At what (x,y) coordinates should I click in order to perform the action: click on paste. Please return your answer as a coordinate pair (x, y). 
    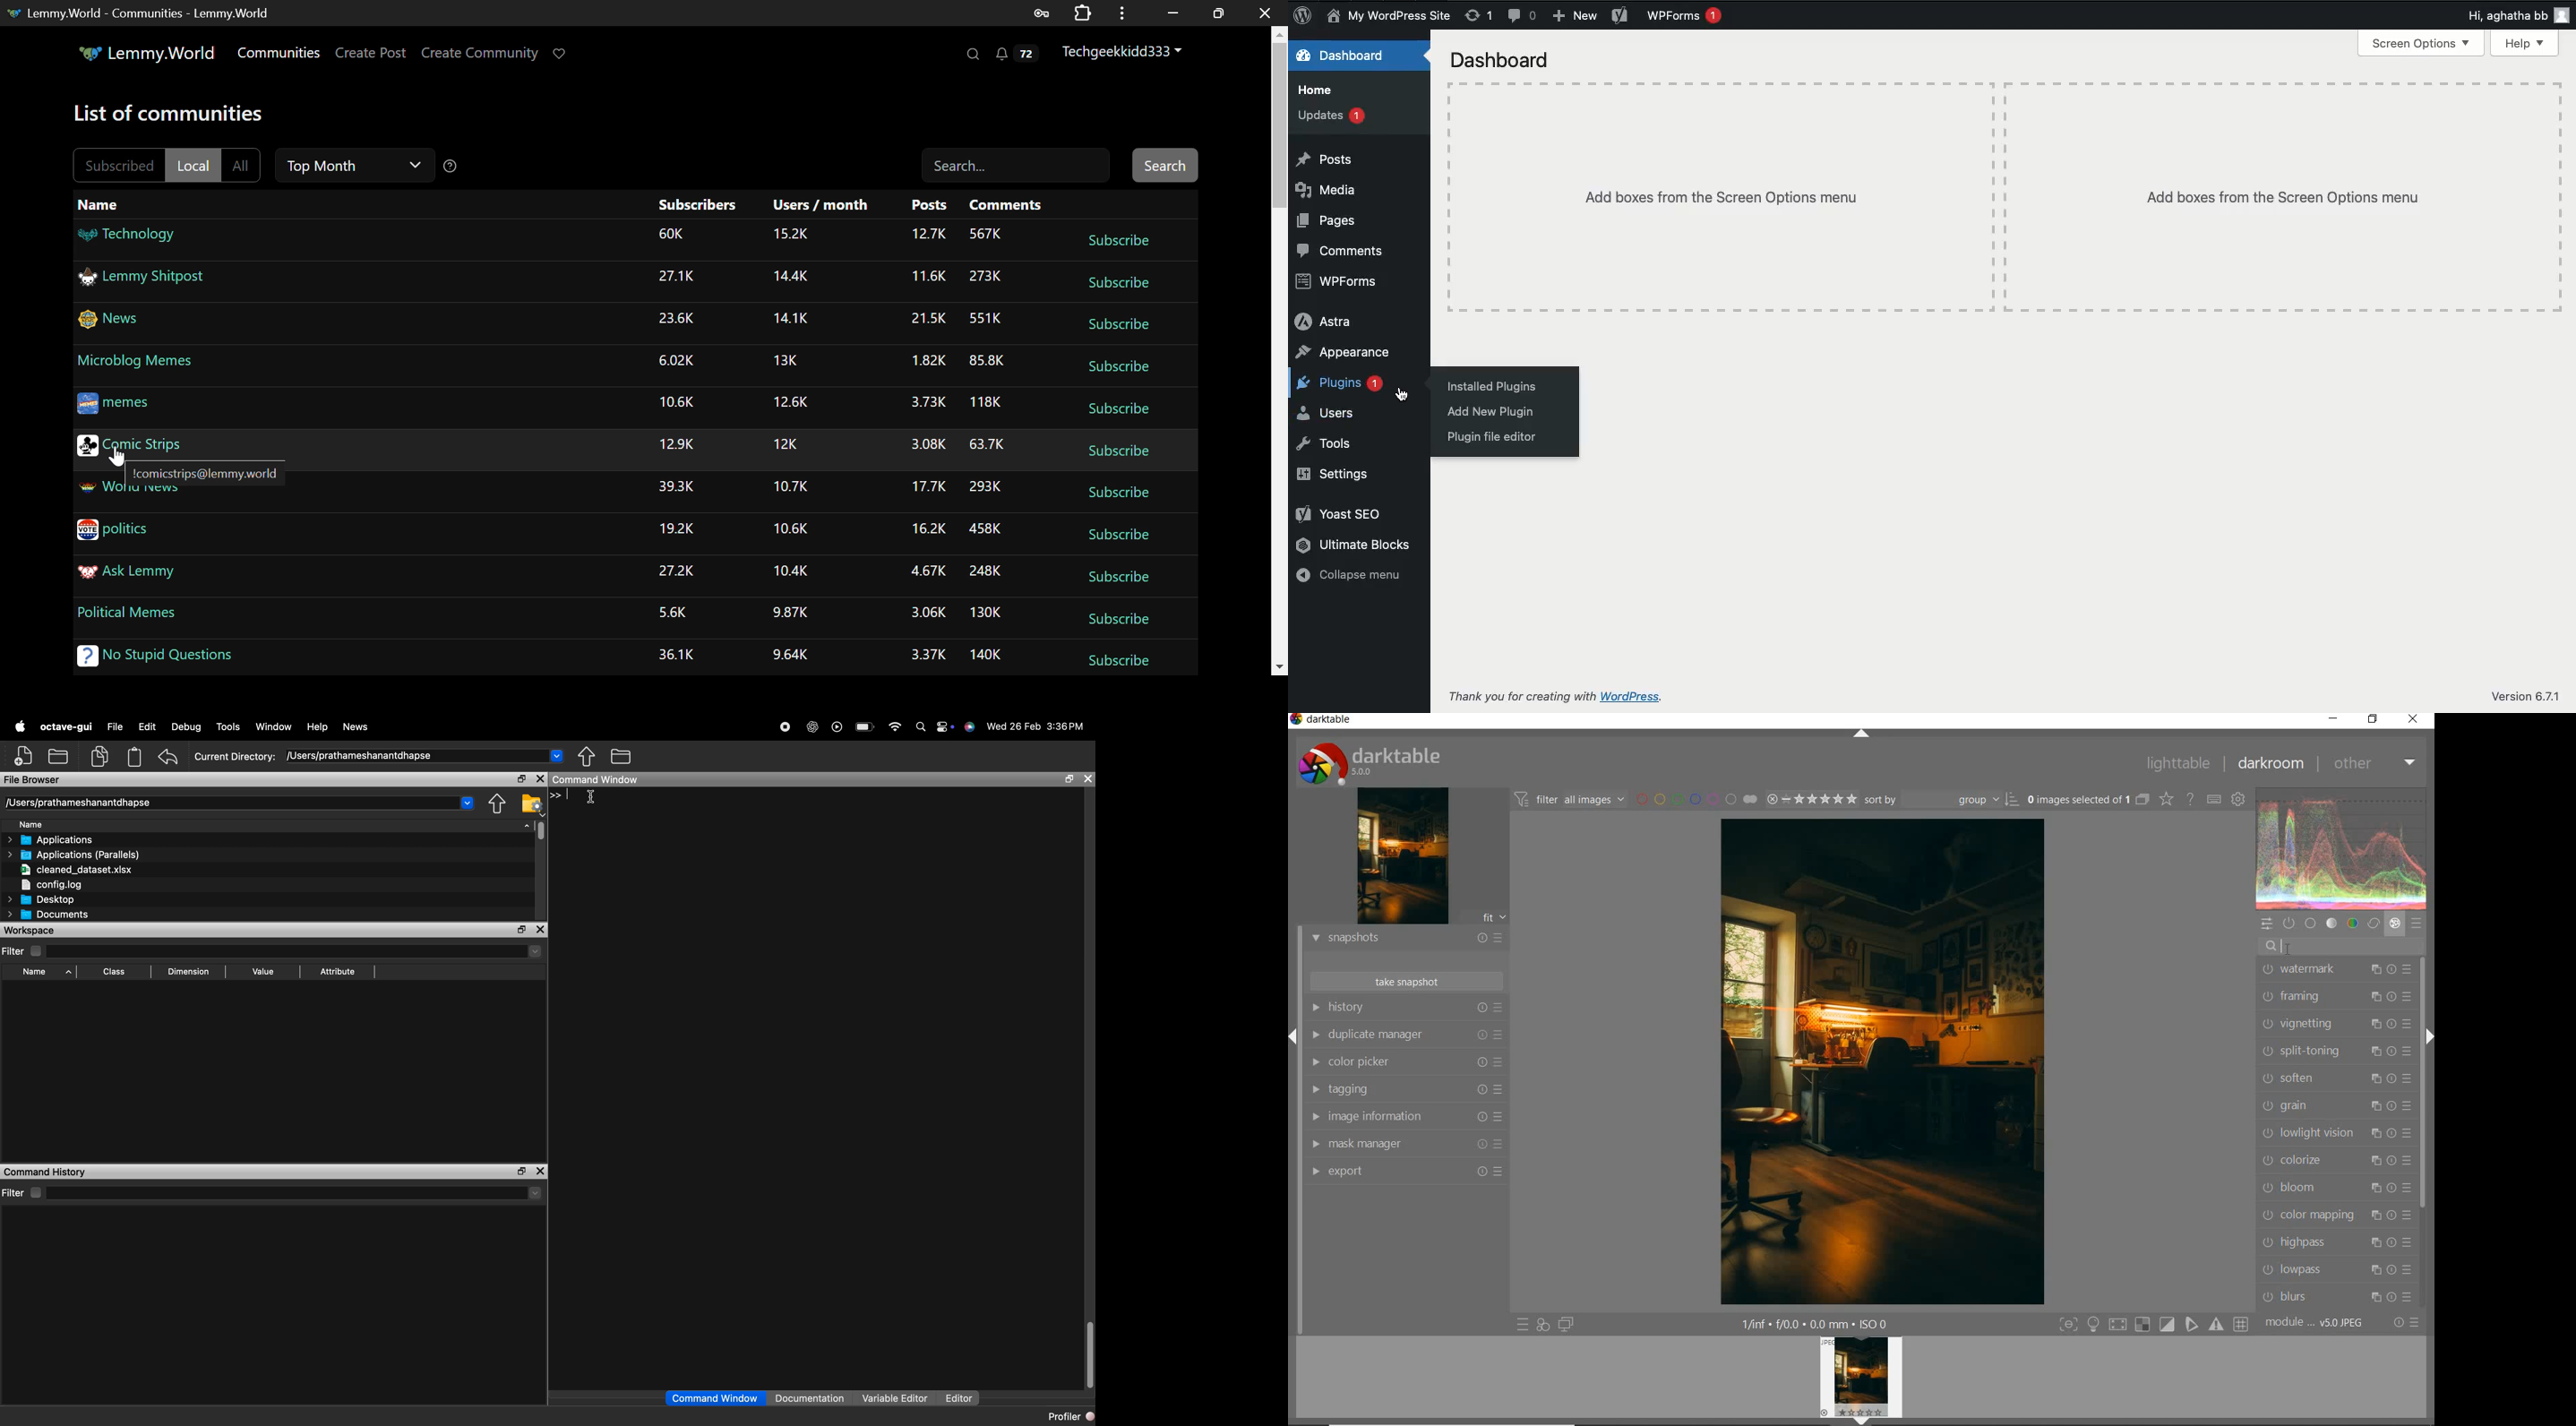
    Looking at the image, I should click on (135, 757).